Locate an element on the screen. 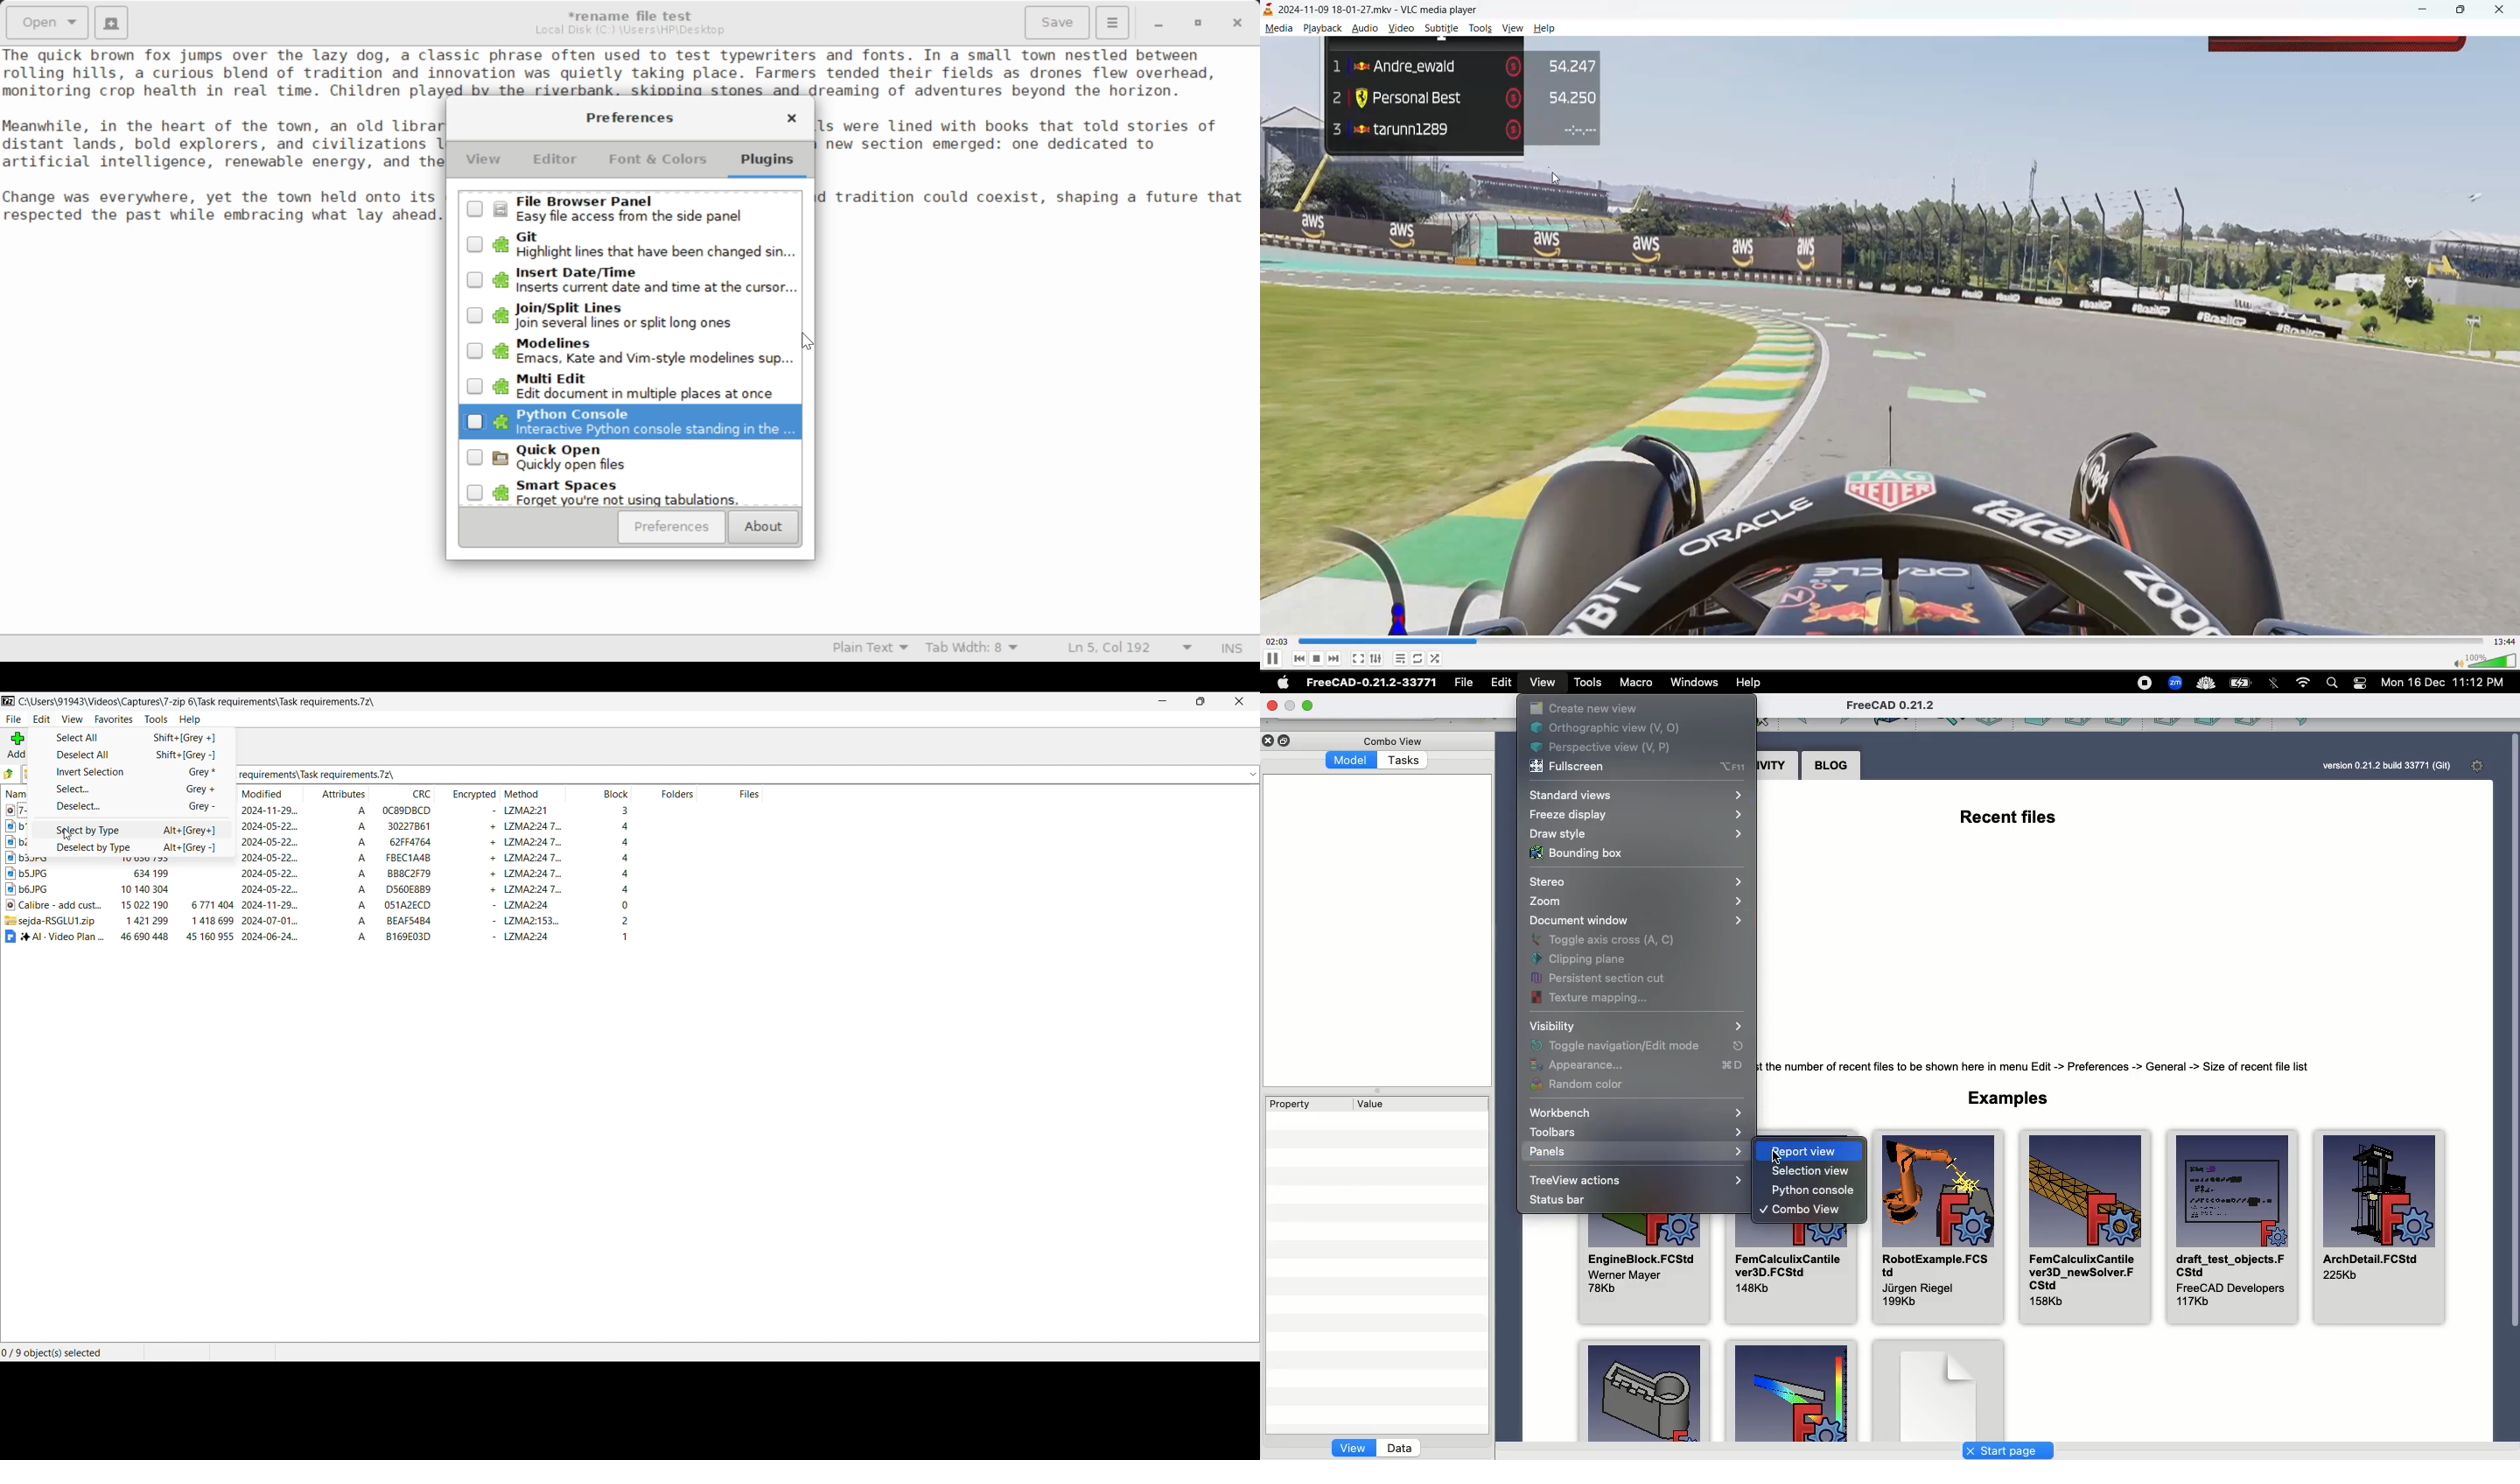 The image size is (2520, 1484). Blog is located at coordinates (1831, 765).